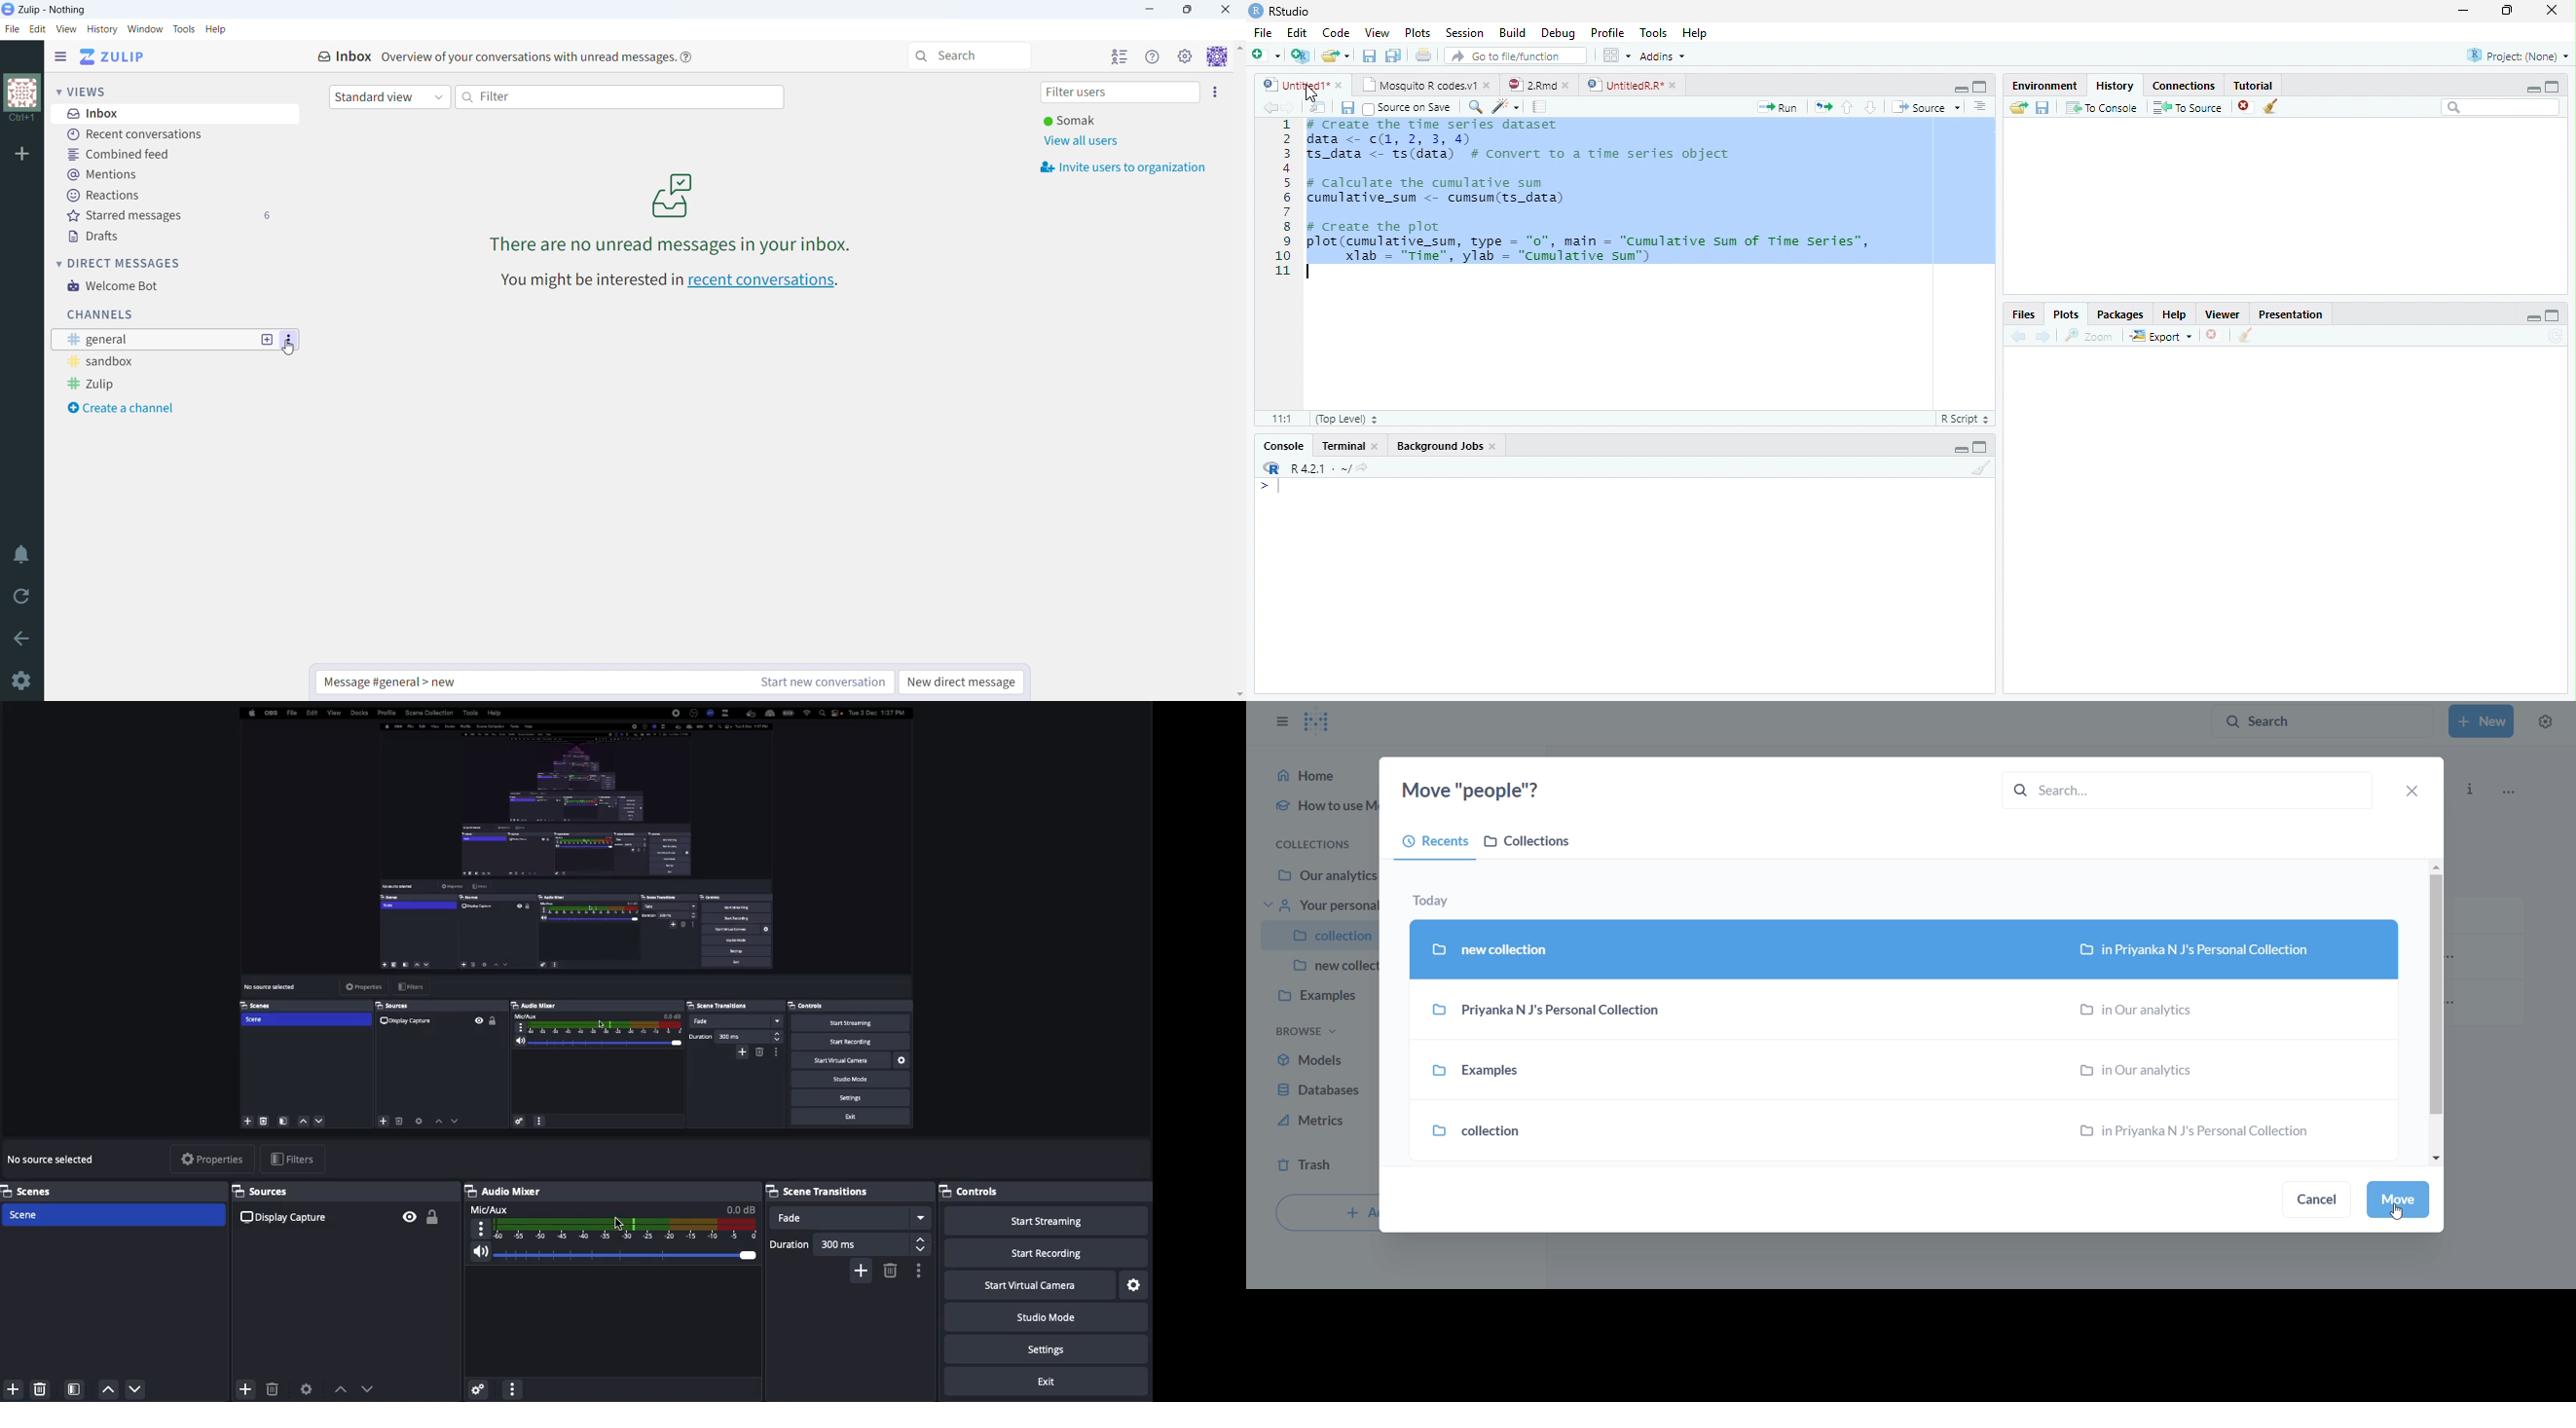  I want to click on Scene transitions, so click(822, 1192).